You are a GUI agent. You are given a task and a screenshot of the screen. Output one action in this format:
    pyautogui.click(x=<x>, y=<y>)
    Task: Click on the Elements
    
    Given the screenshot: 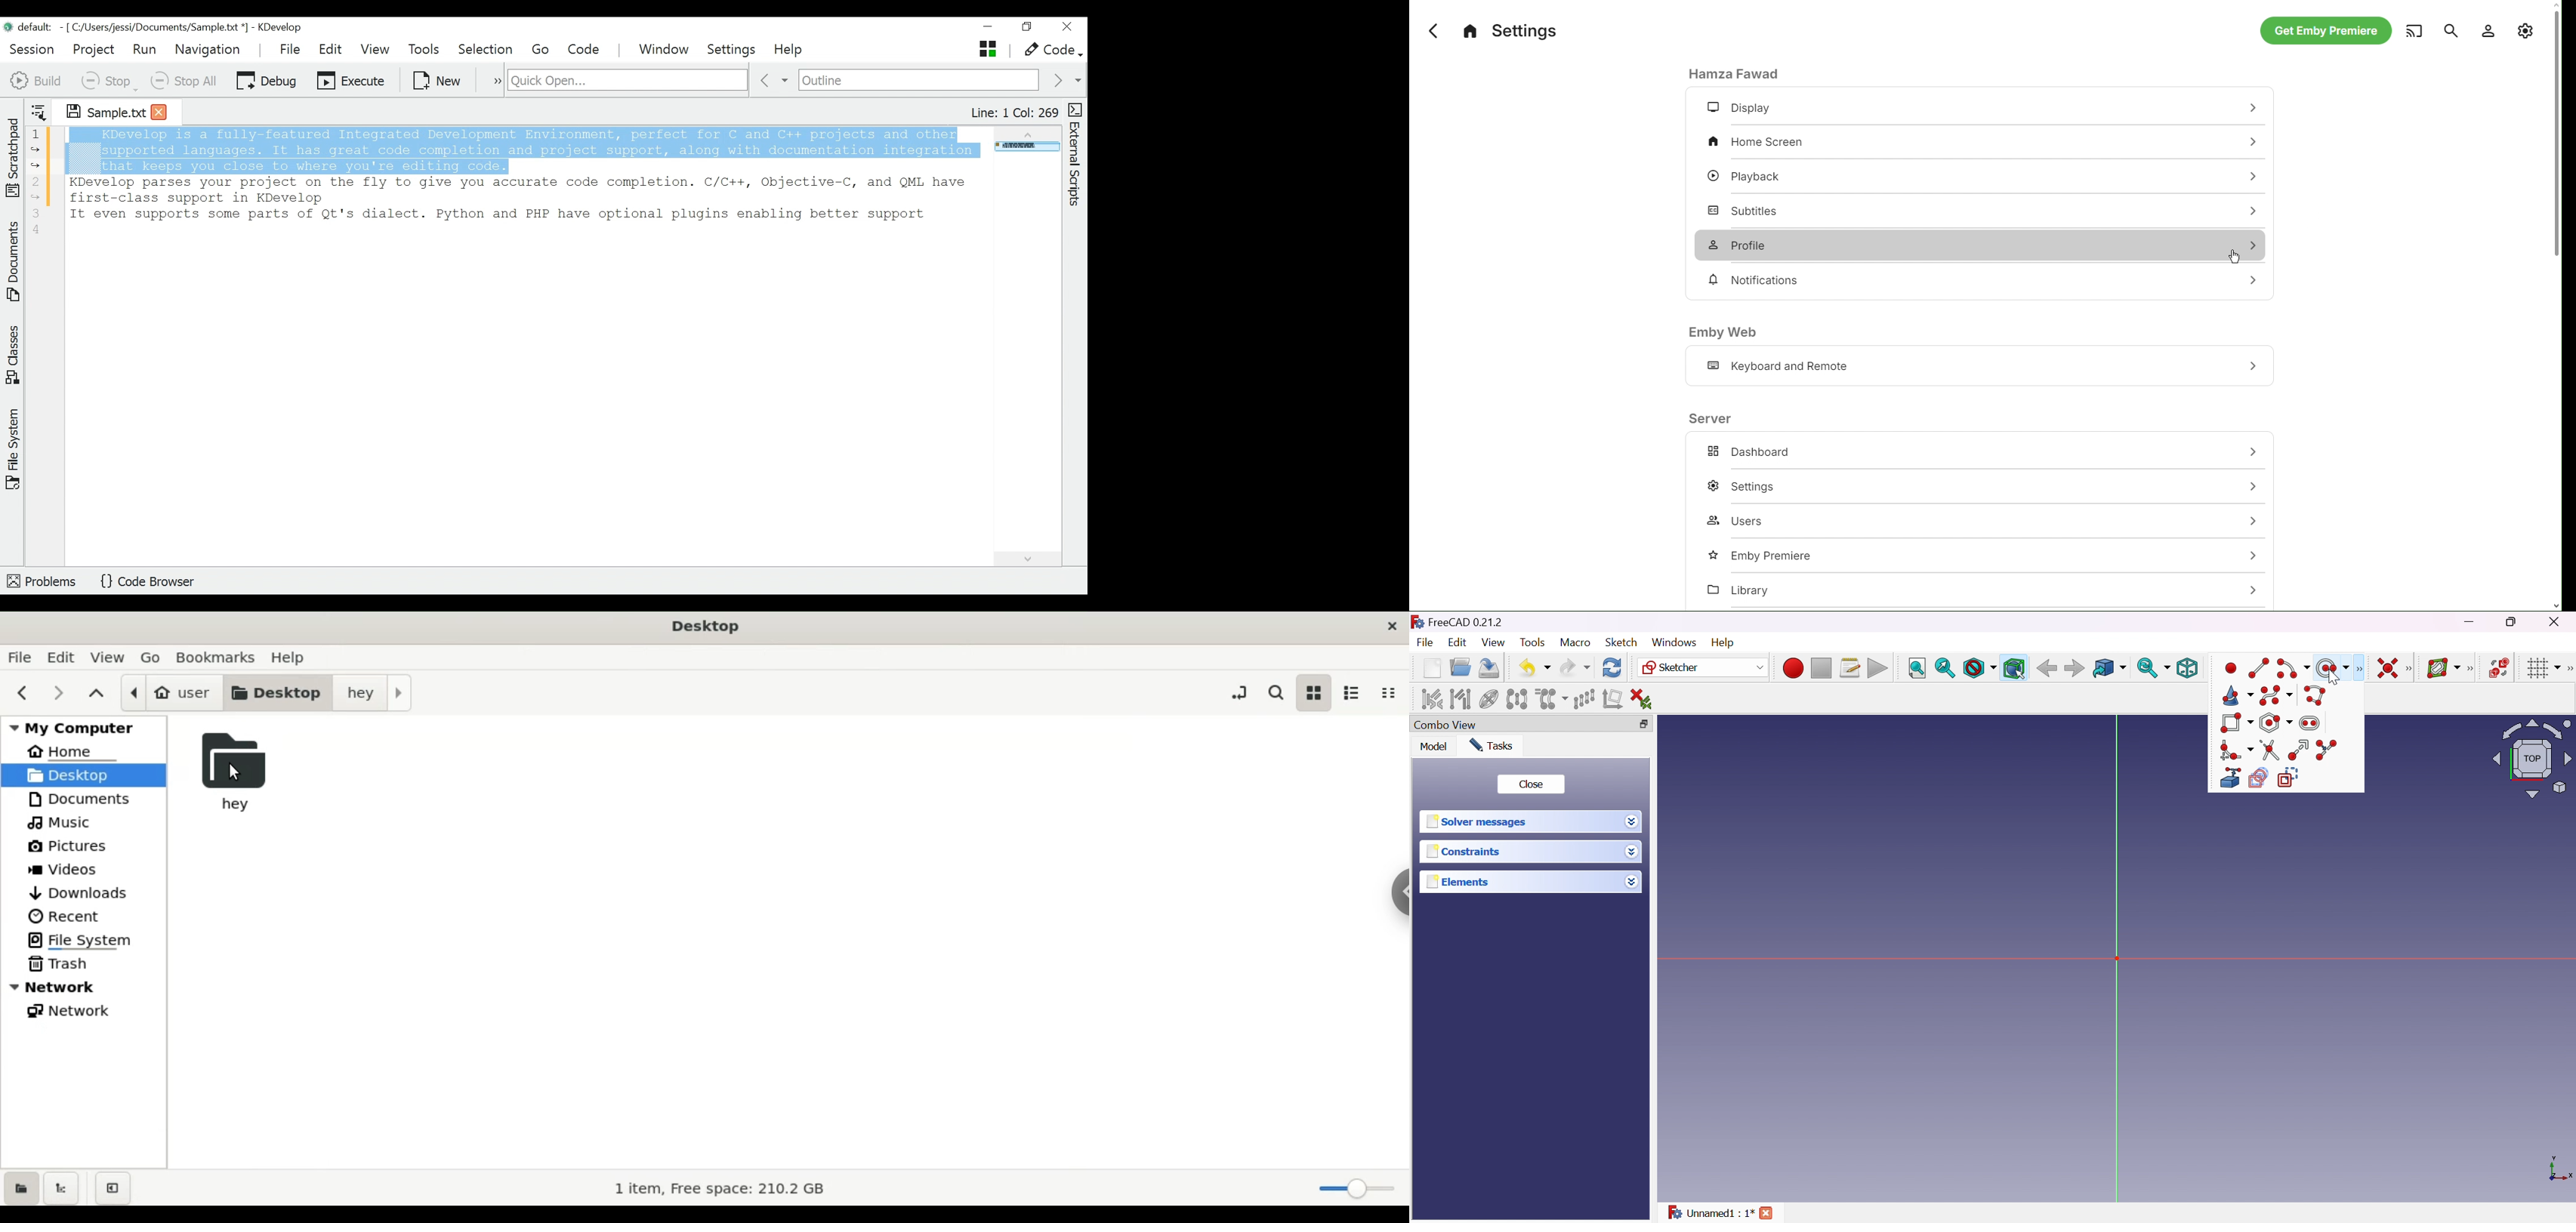 What is the action you would take?
    pyautogui.click(x=1459, y=882)
    